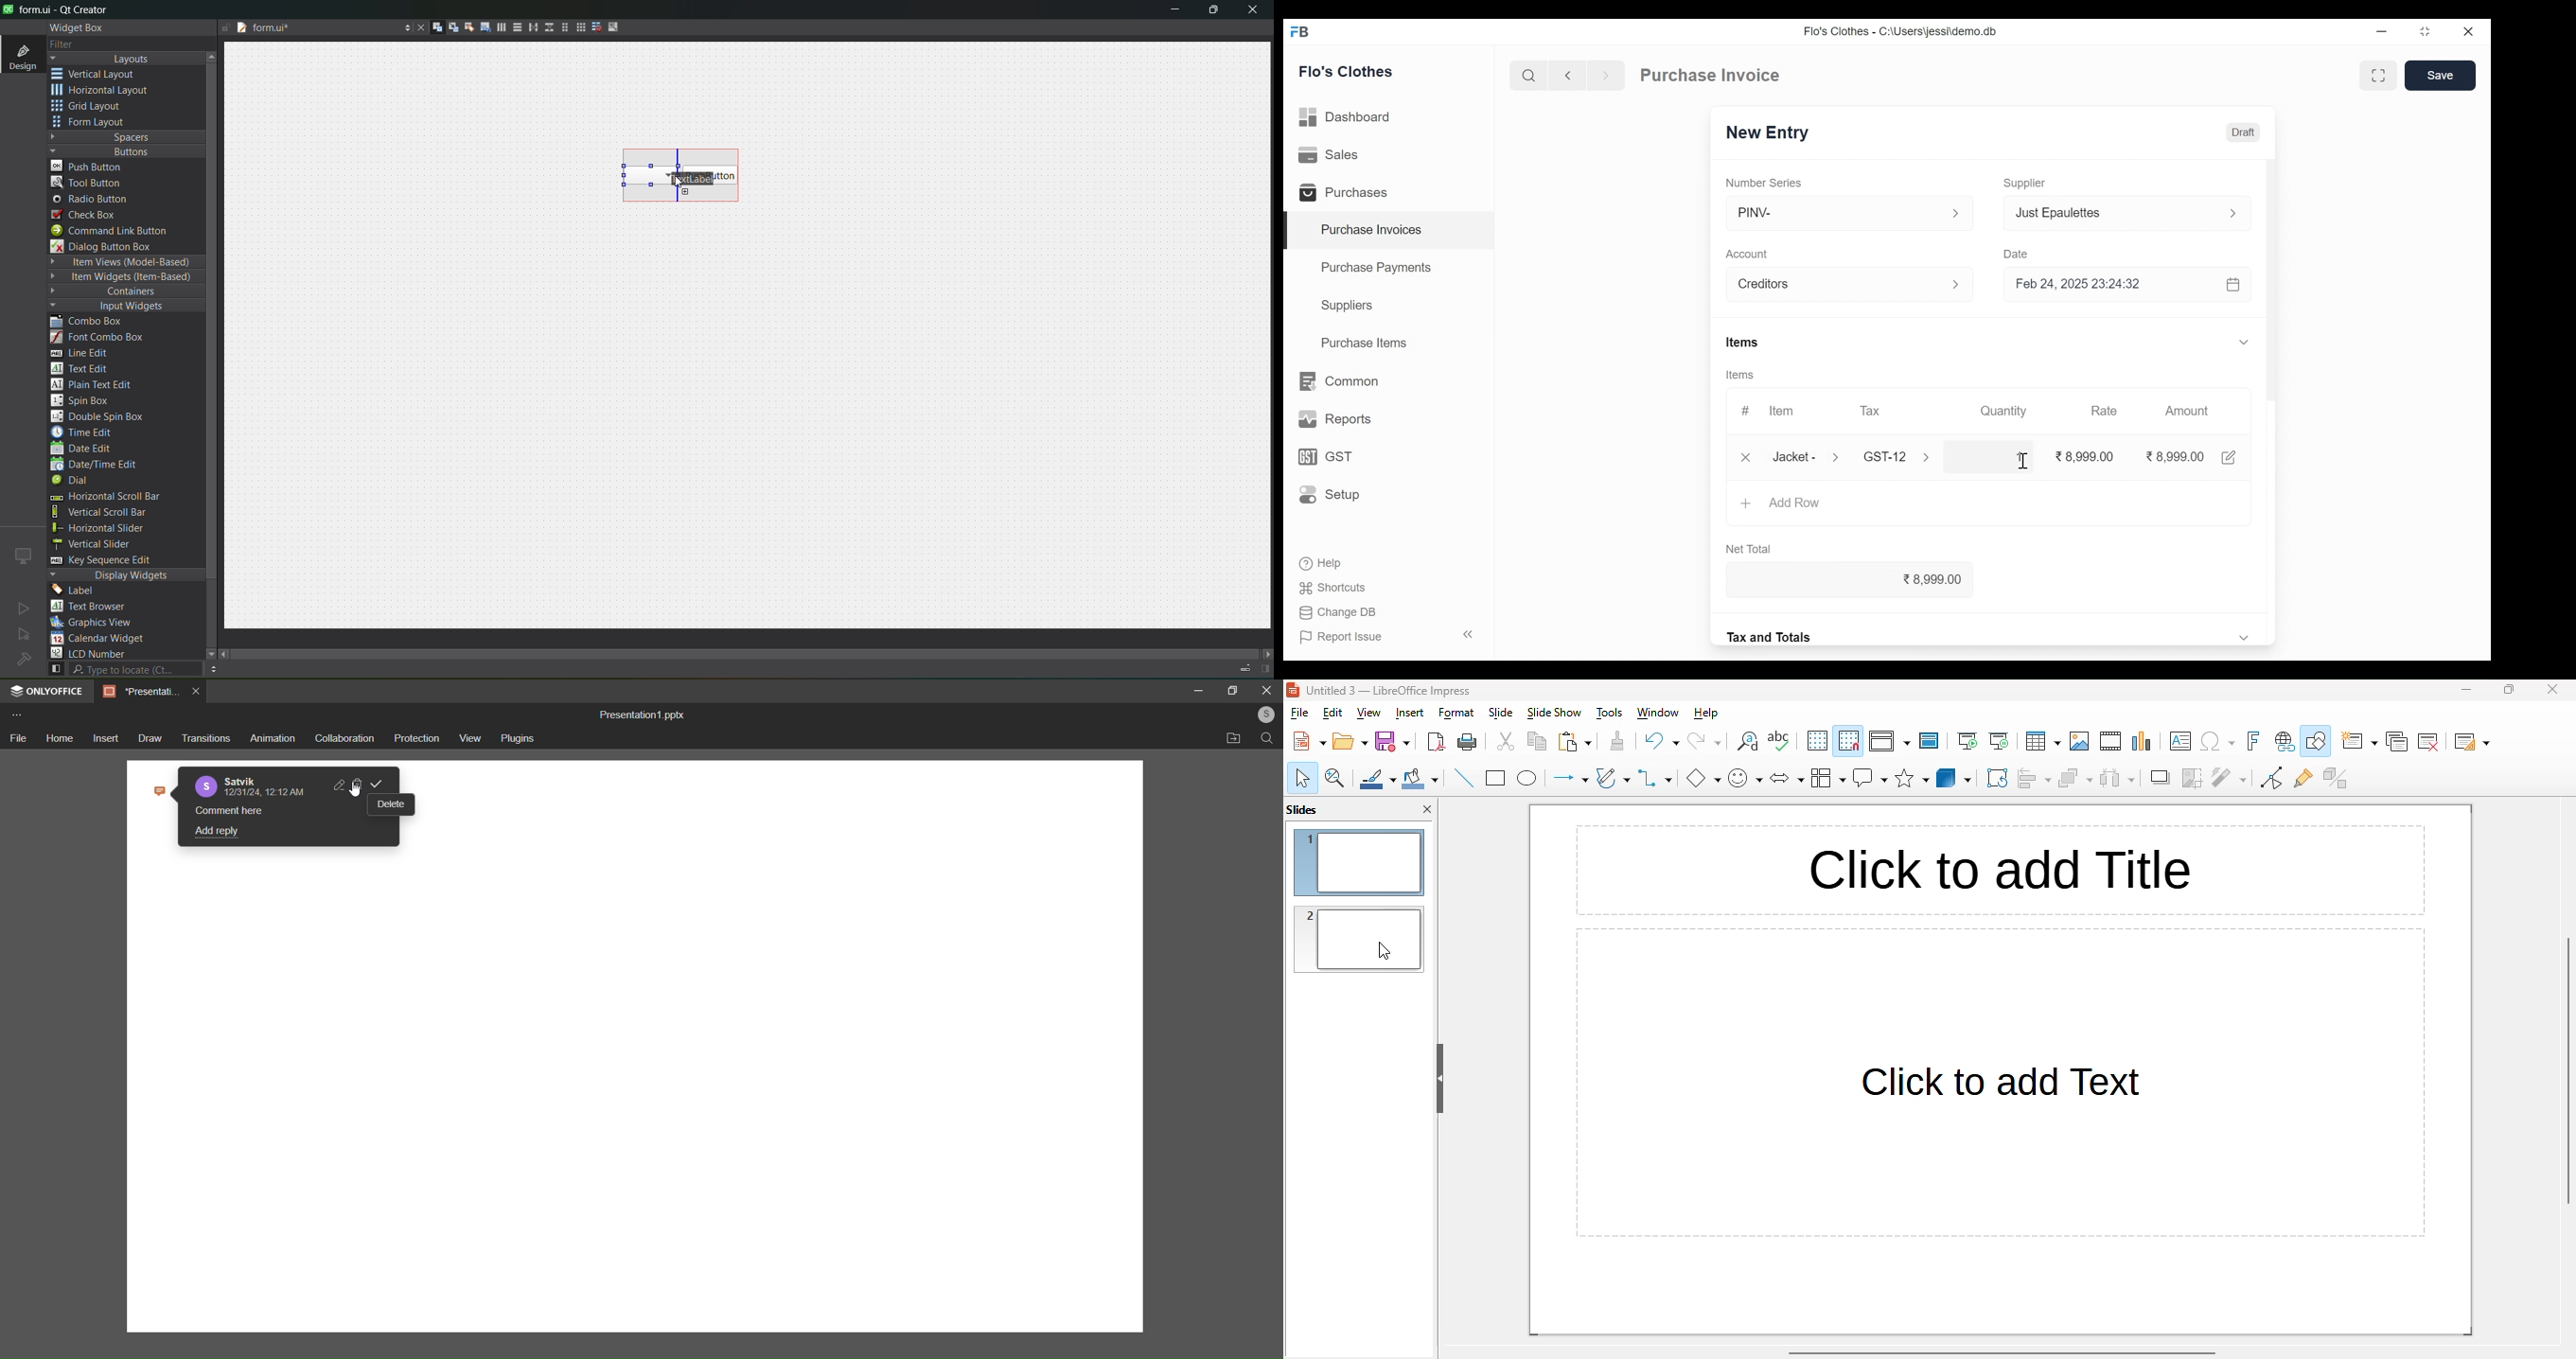 Image resolution: width=2576 pixels, height=1372 pixels. What do you see at coordinates (17, 714) in the screenshot?
I see `more` at bounding box center [17, 714].